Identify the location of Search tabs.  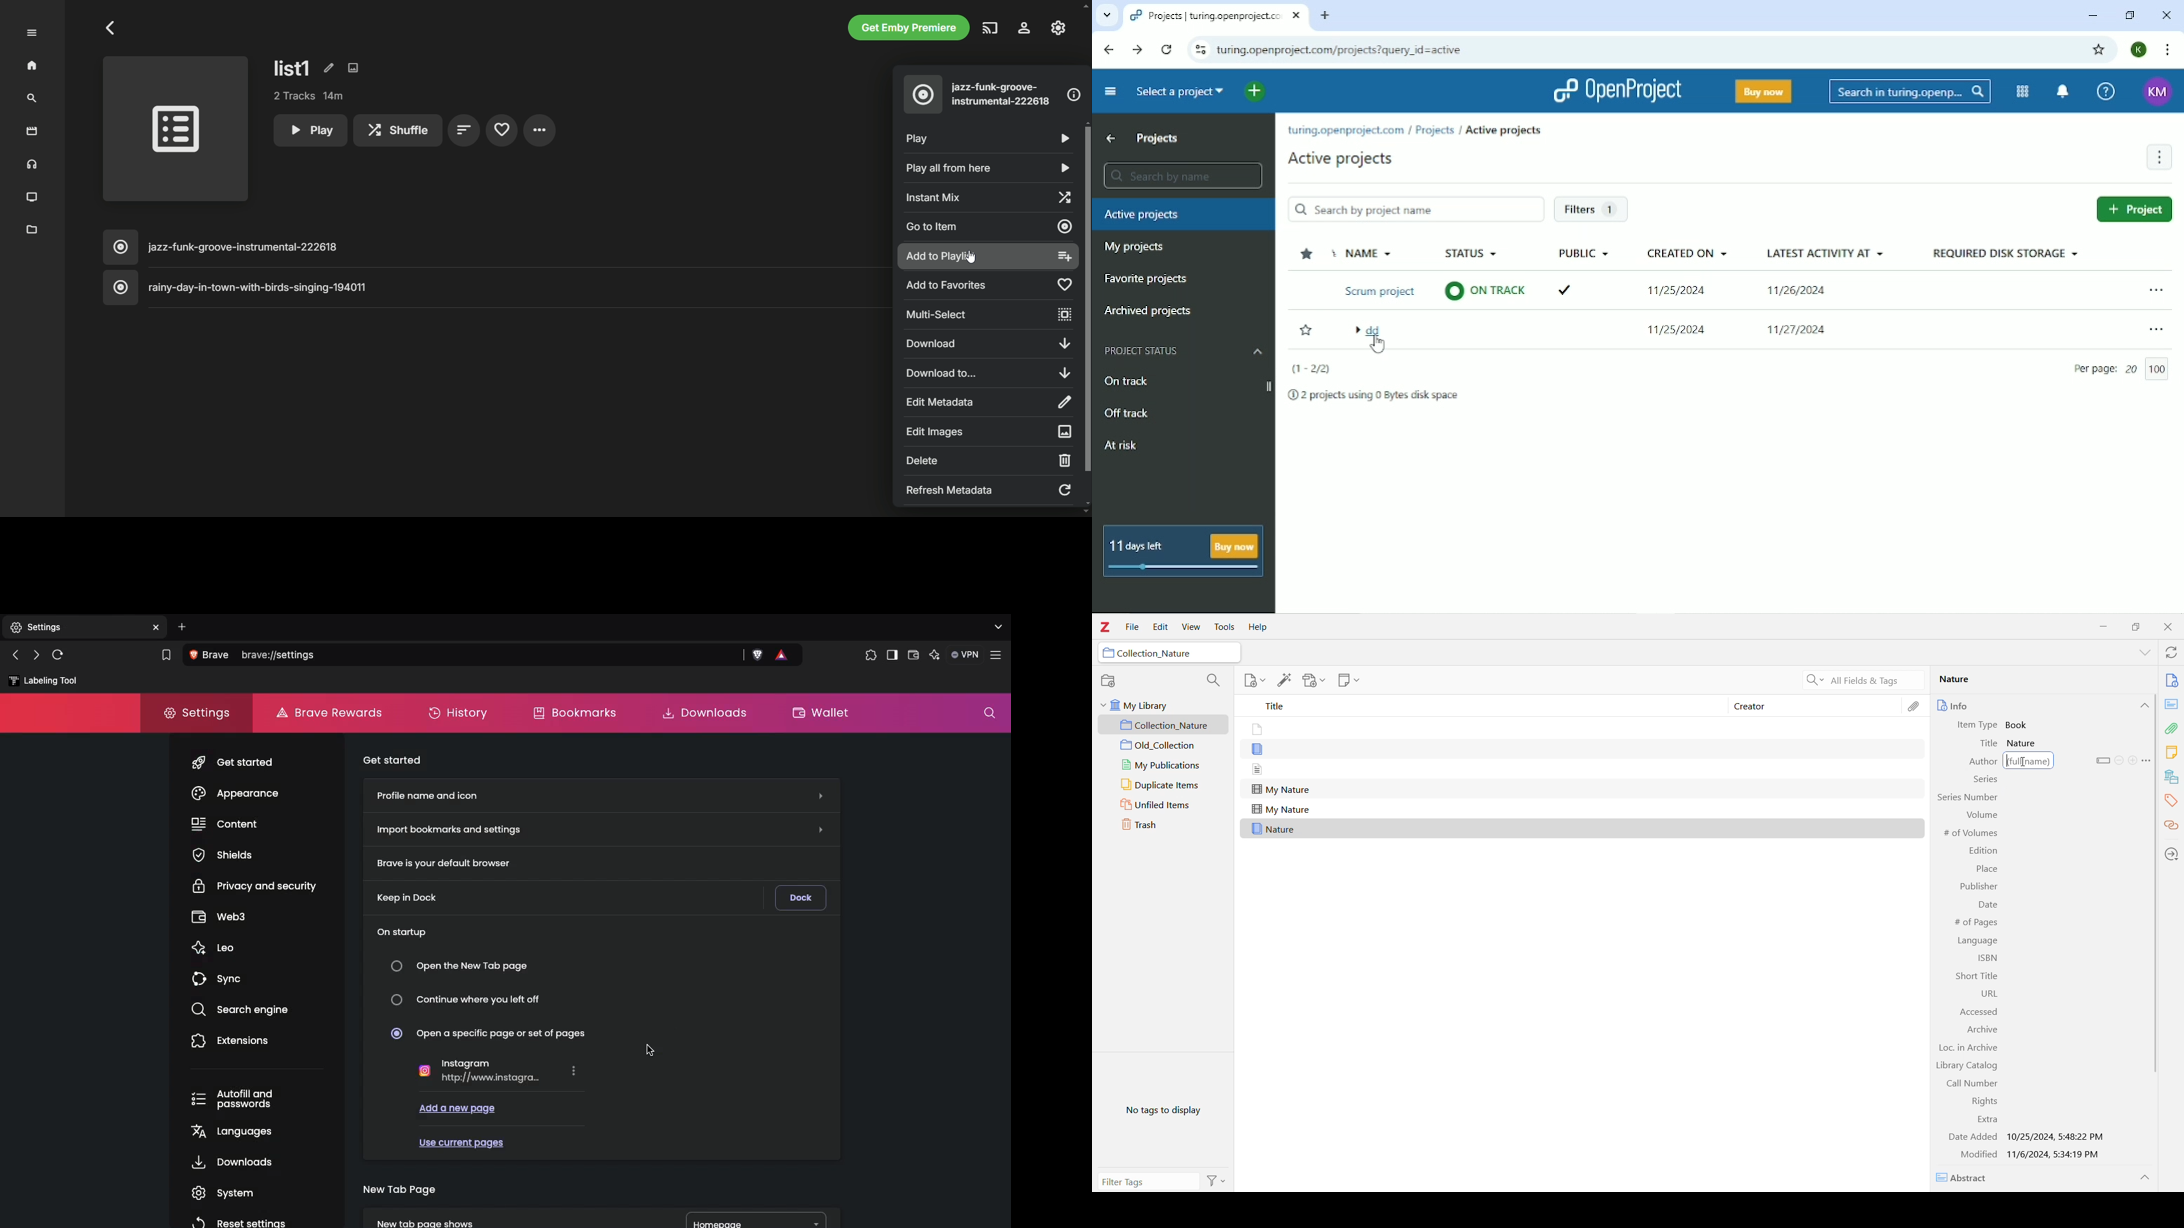
(1106, 16).